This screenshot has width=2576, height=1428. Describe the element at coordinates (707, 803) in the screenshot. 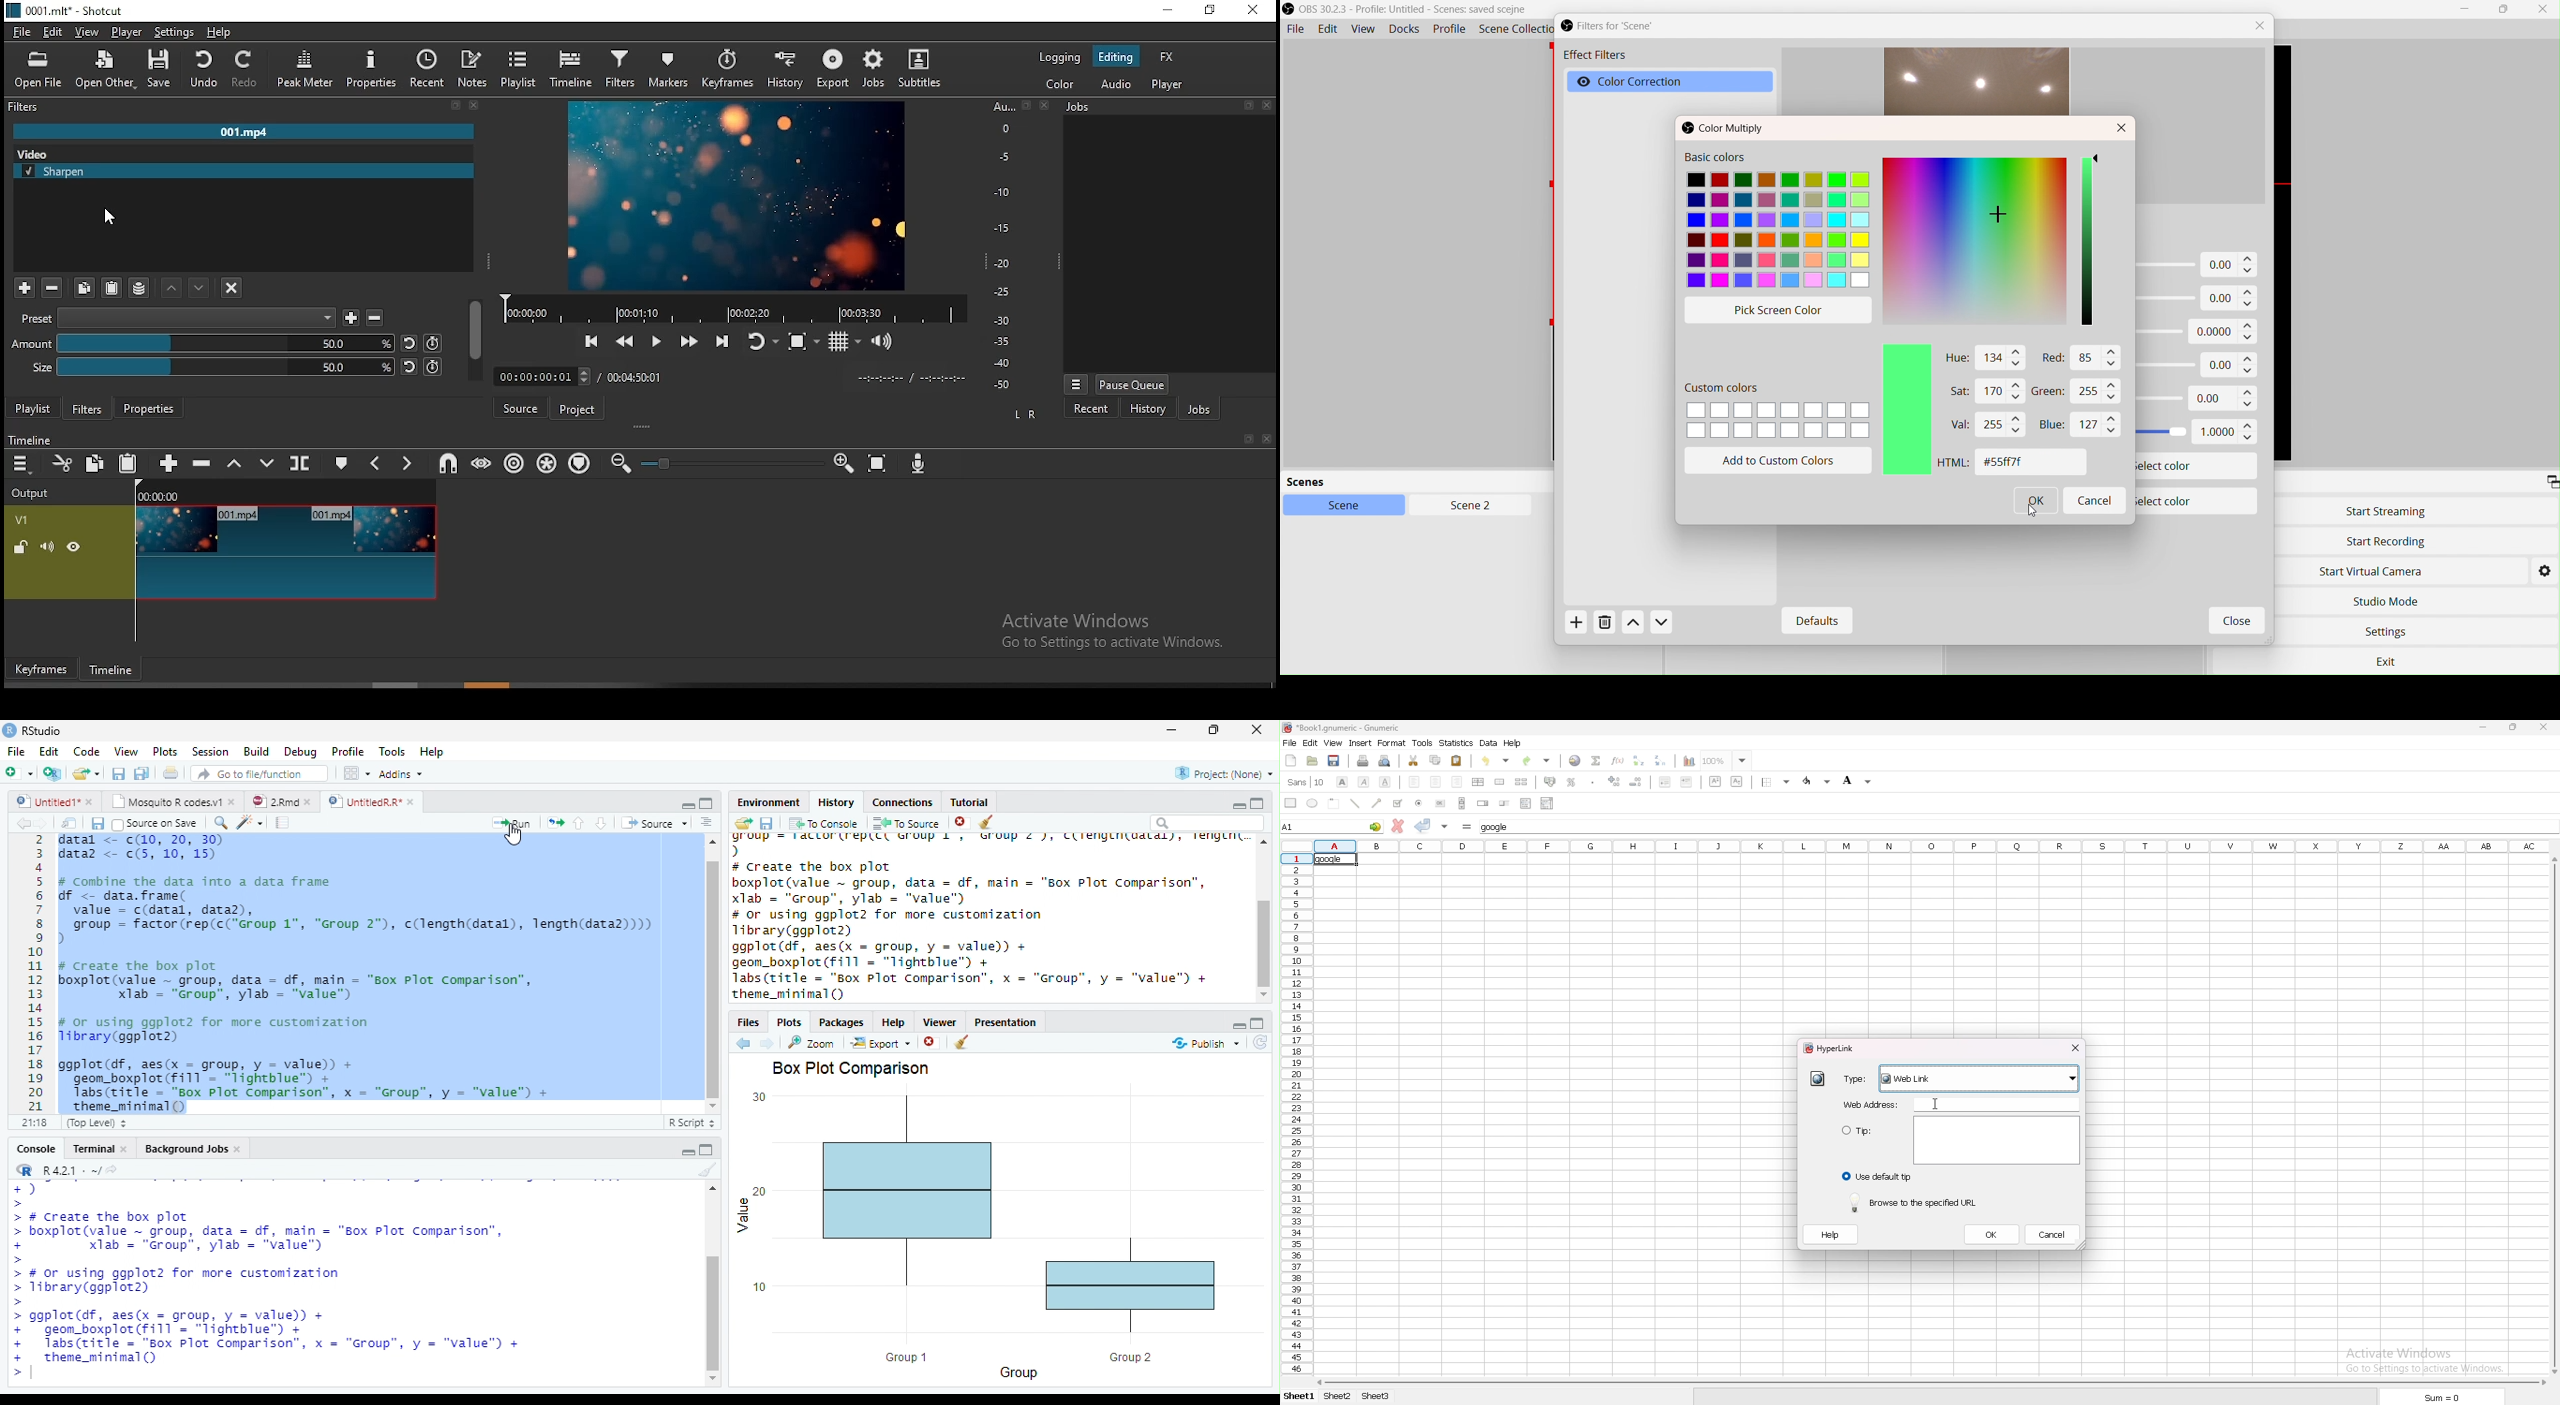

I see `Maximize` at that location.